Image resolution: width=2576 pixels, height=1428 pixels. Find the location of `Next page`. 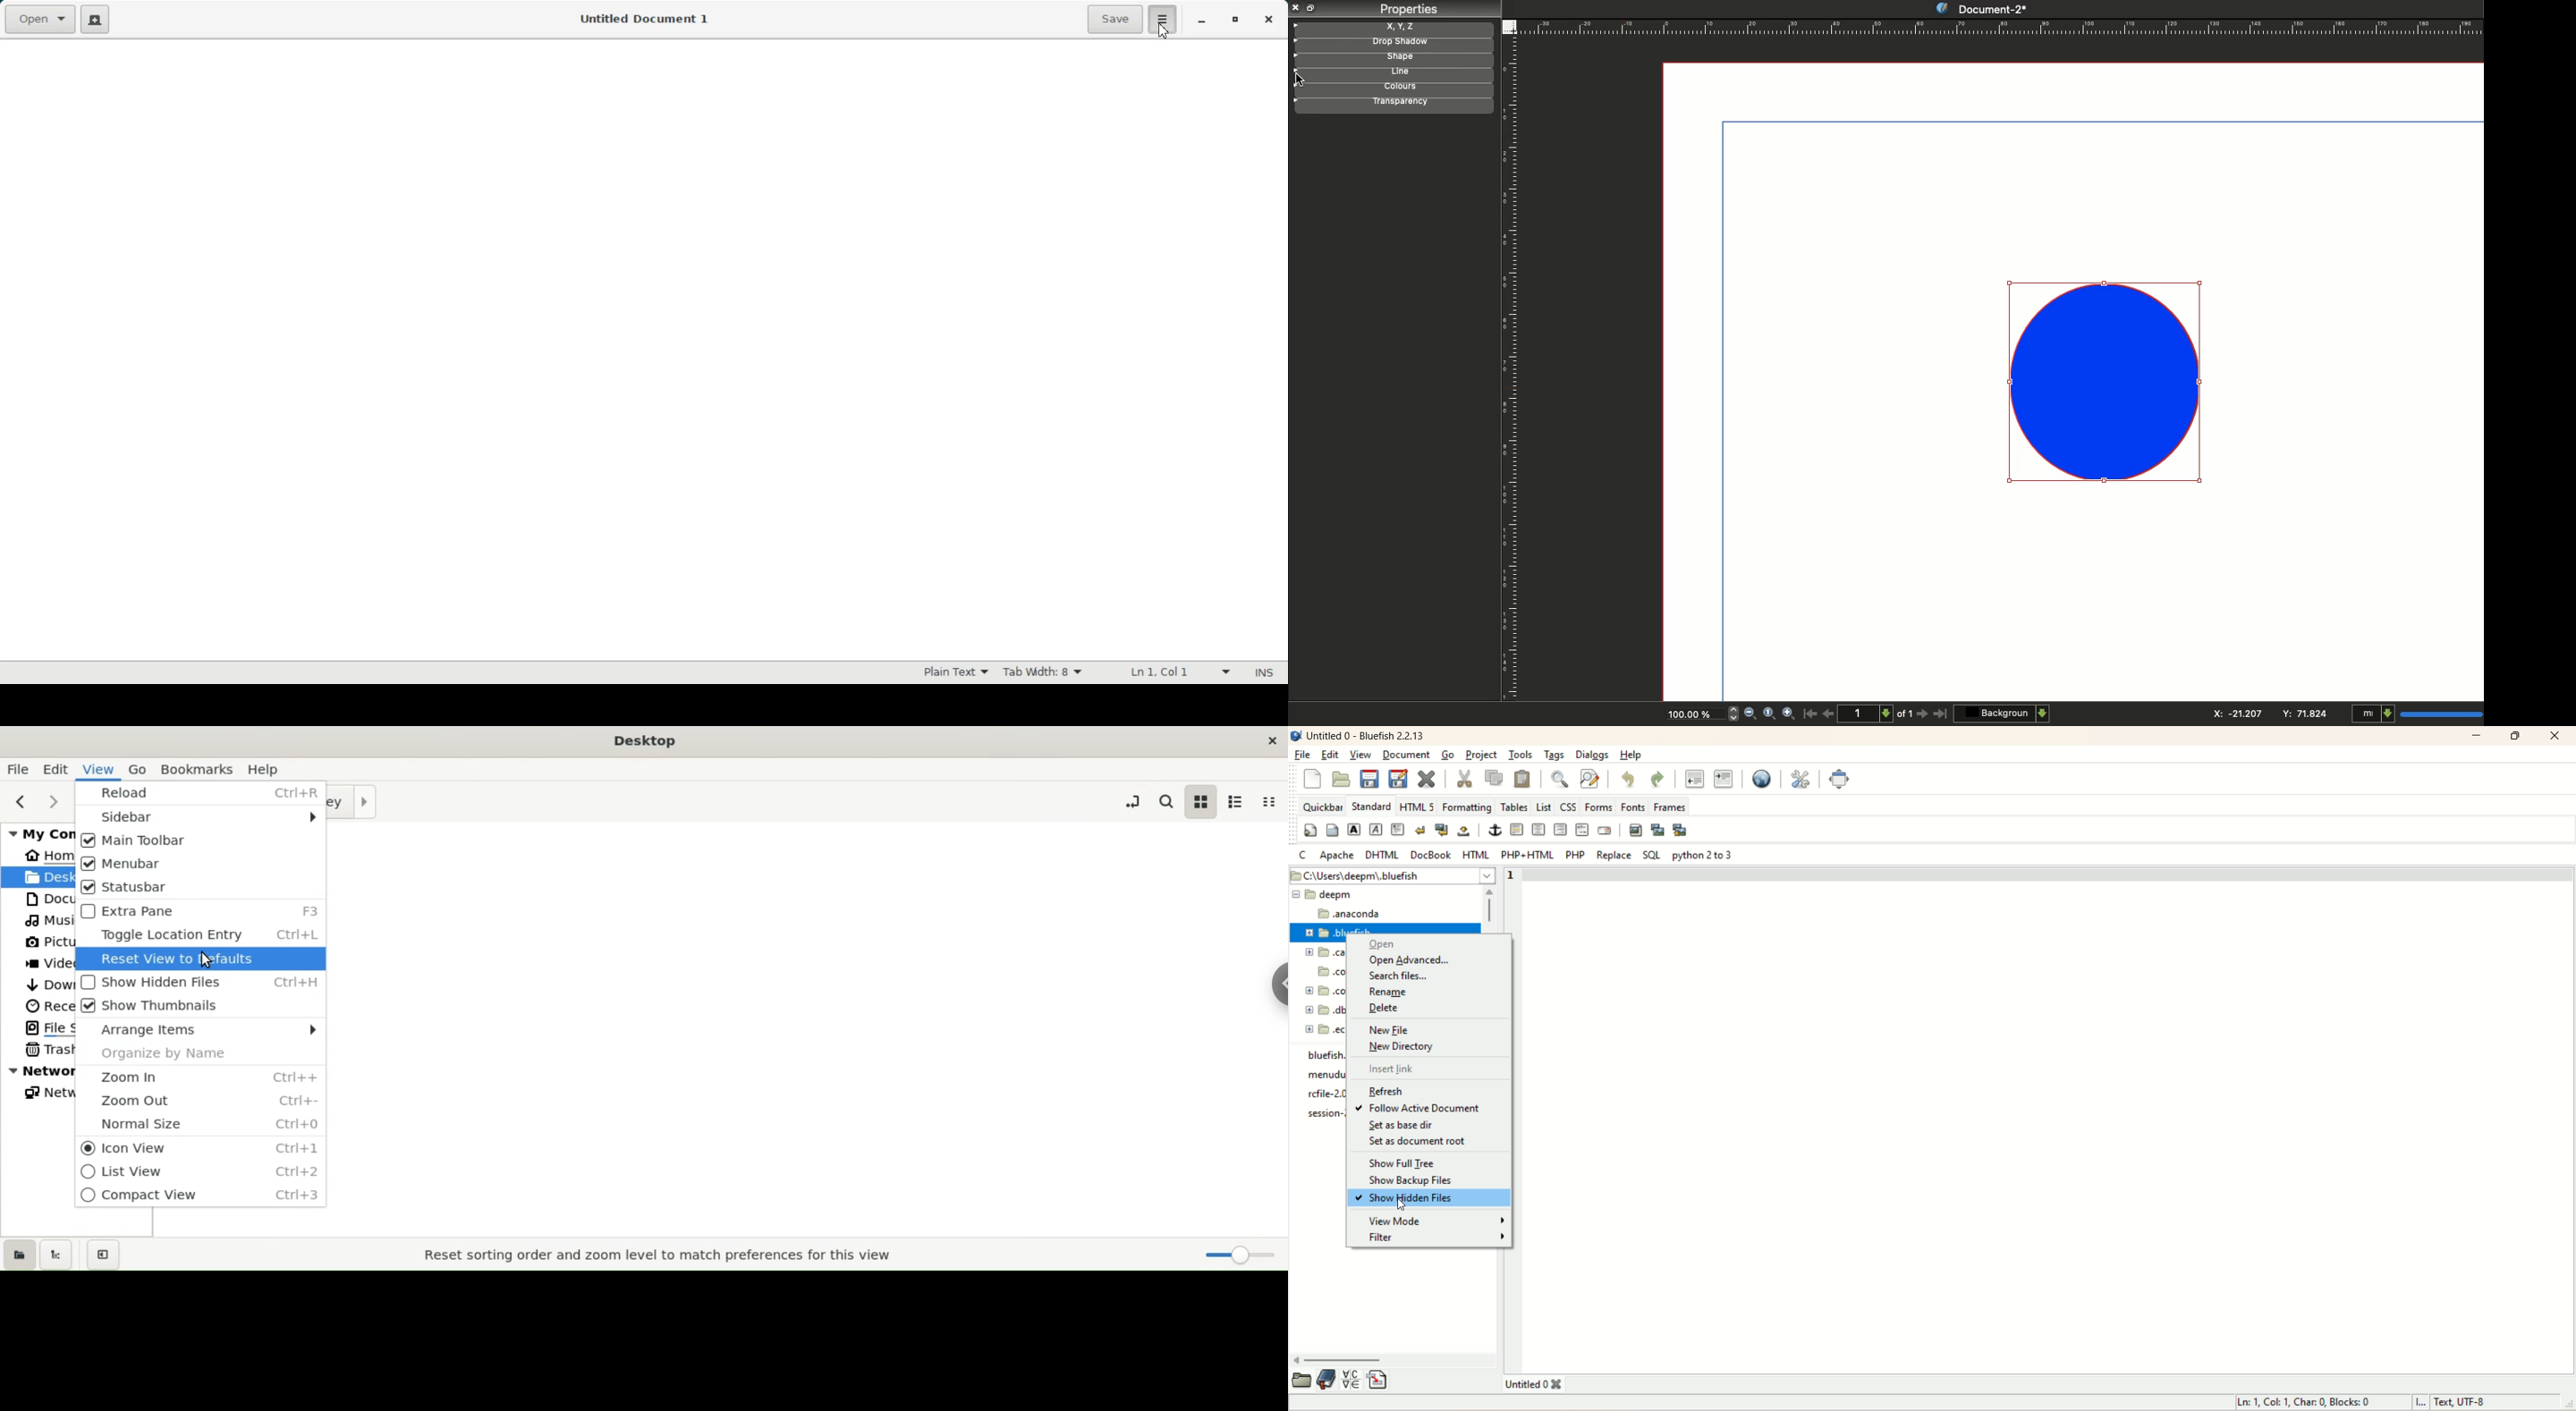

Next page is located at coordinates (1925, 714).